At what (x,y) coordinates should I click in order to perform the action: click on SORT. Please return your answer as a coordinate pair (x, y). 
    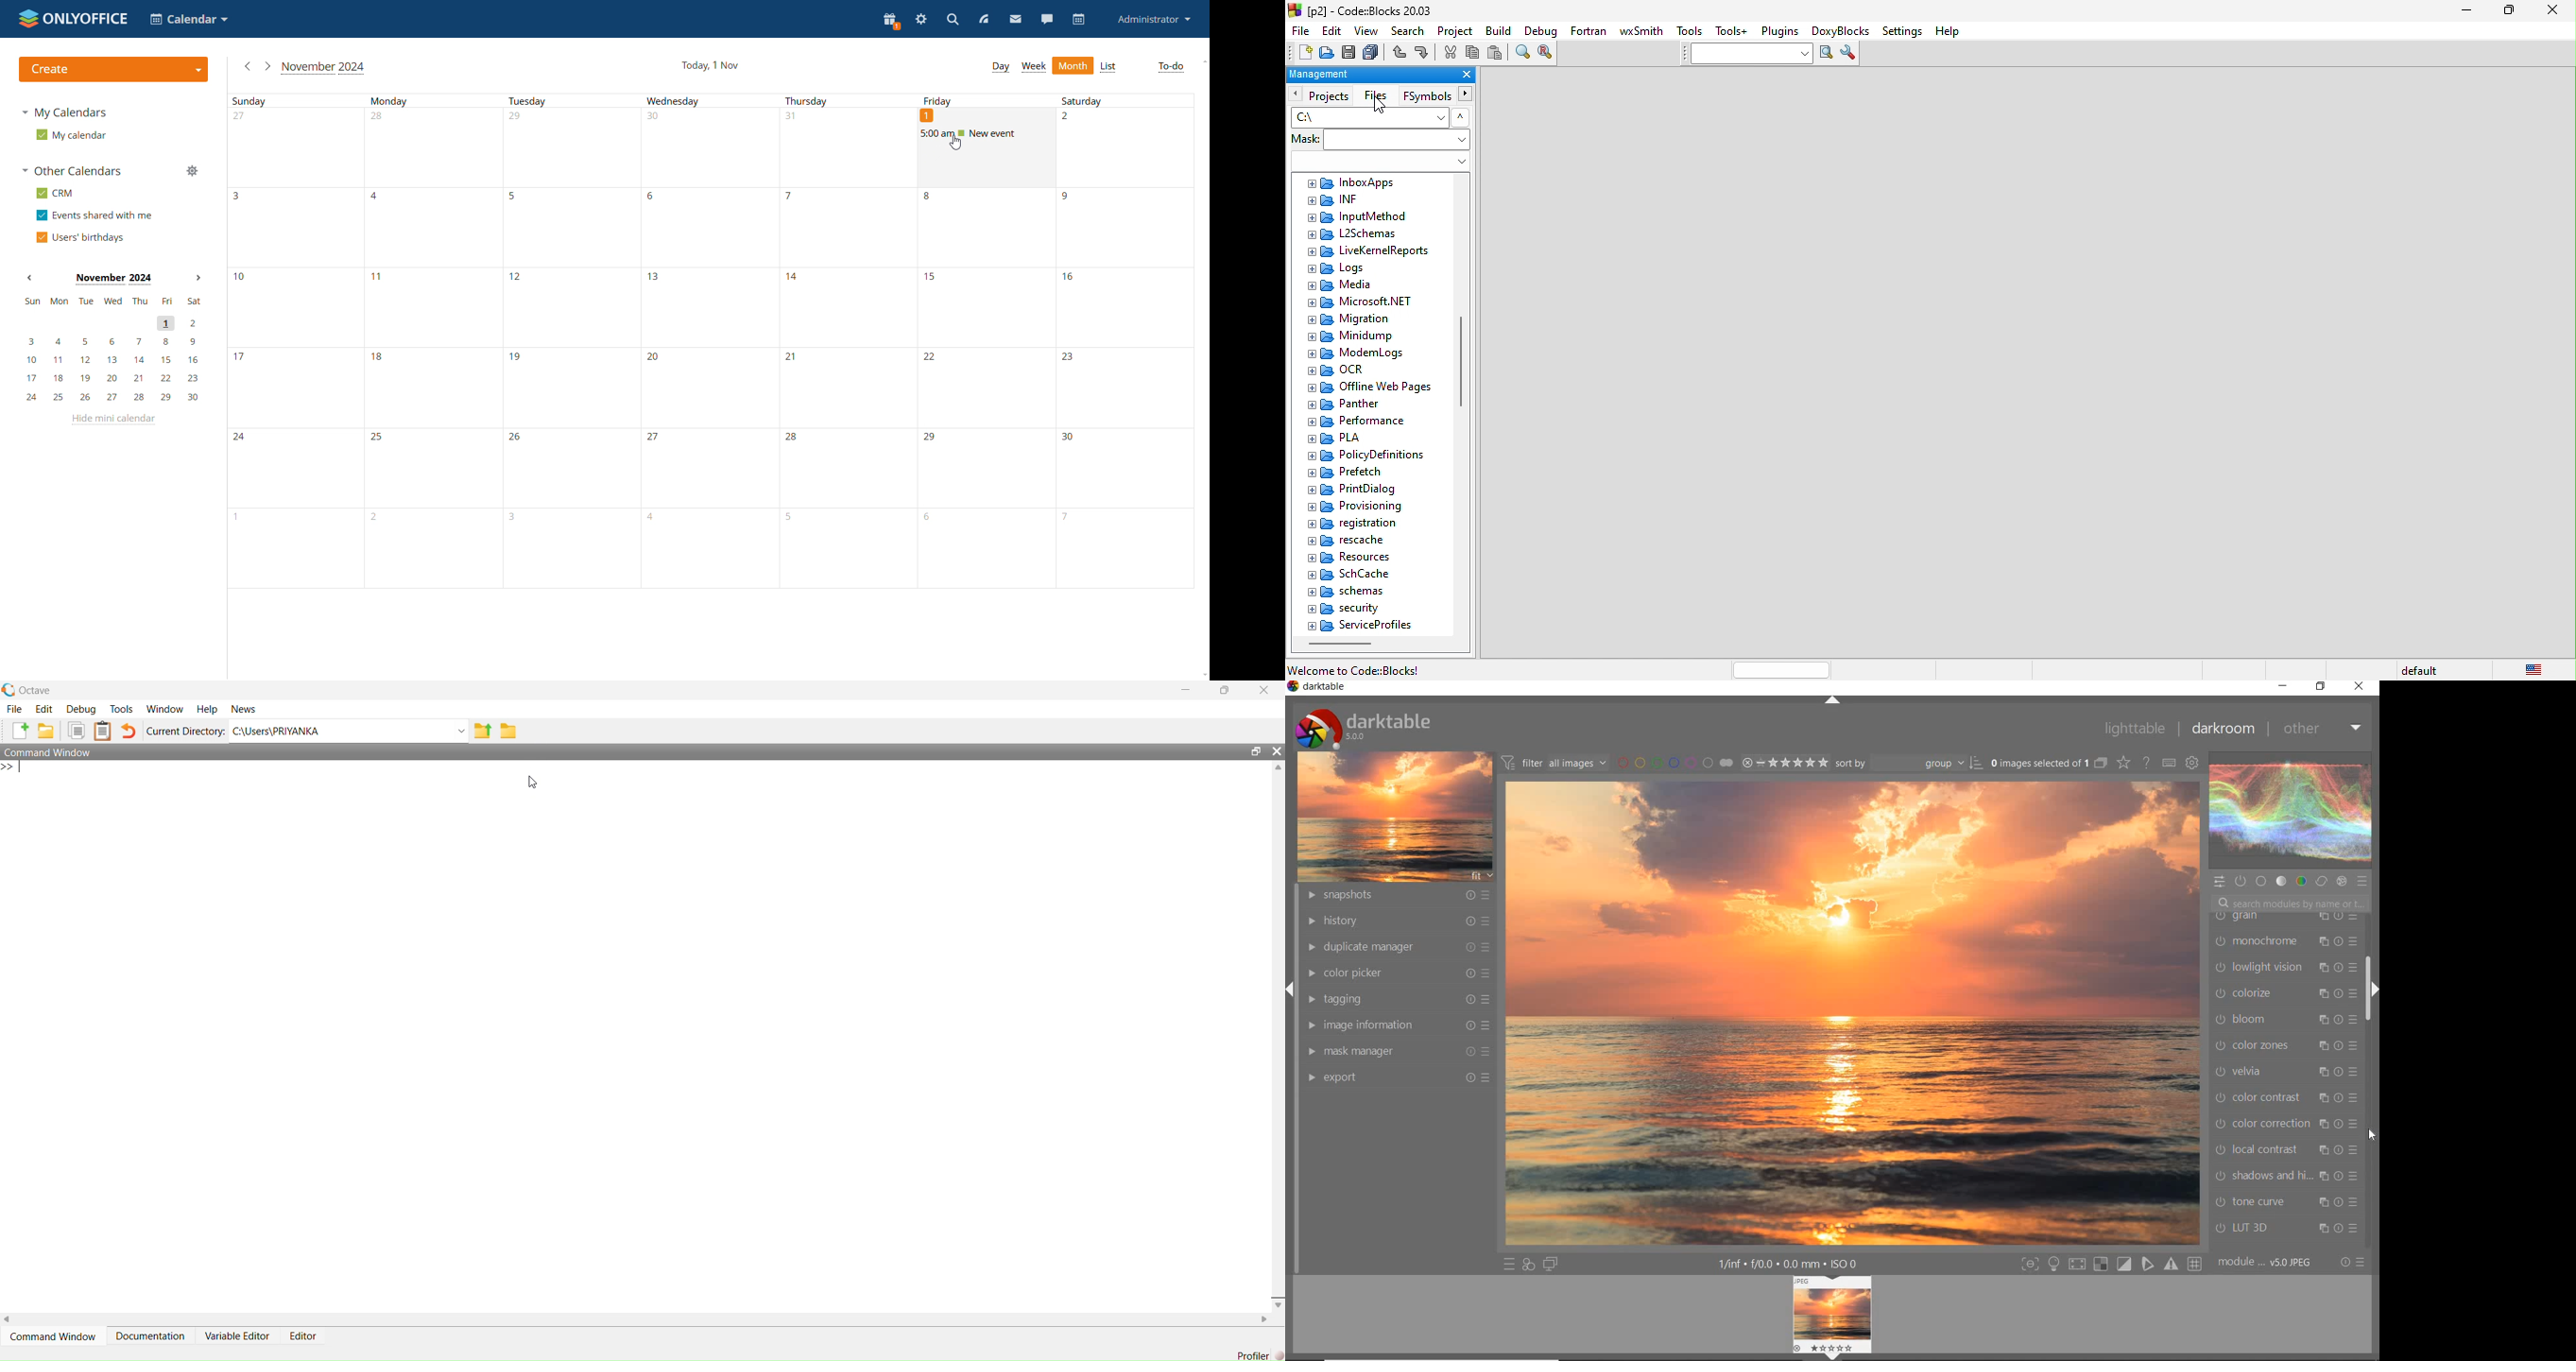
    Looking at the image, I should click on (1908, 763).